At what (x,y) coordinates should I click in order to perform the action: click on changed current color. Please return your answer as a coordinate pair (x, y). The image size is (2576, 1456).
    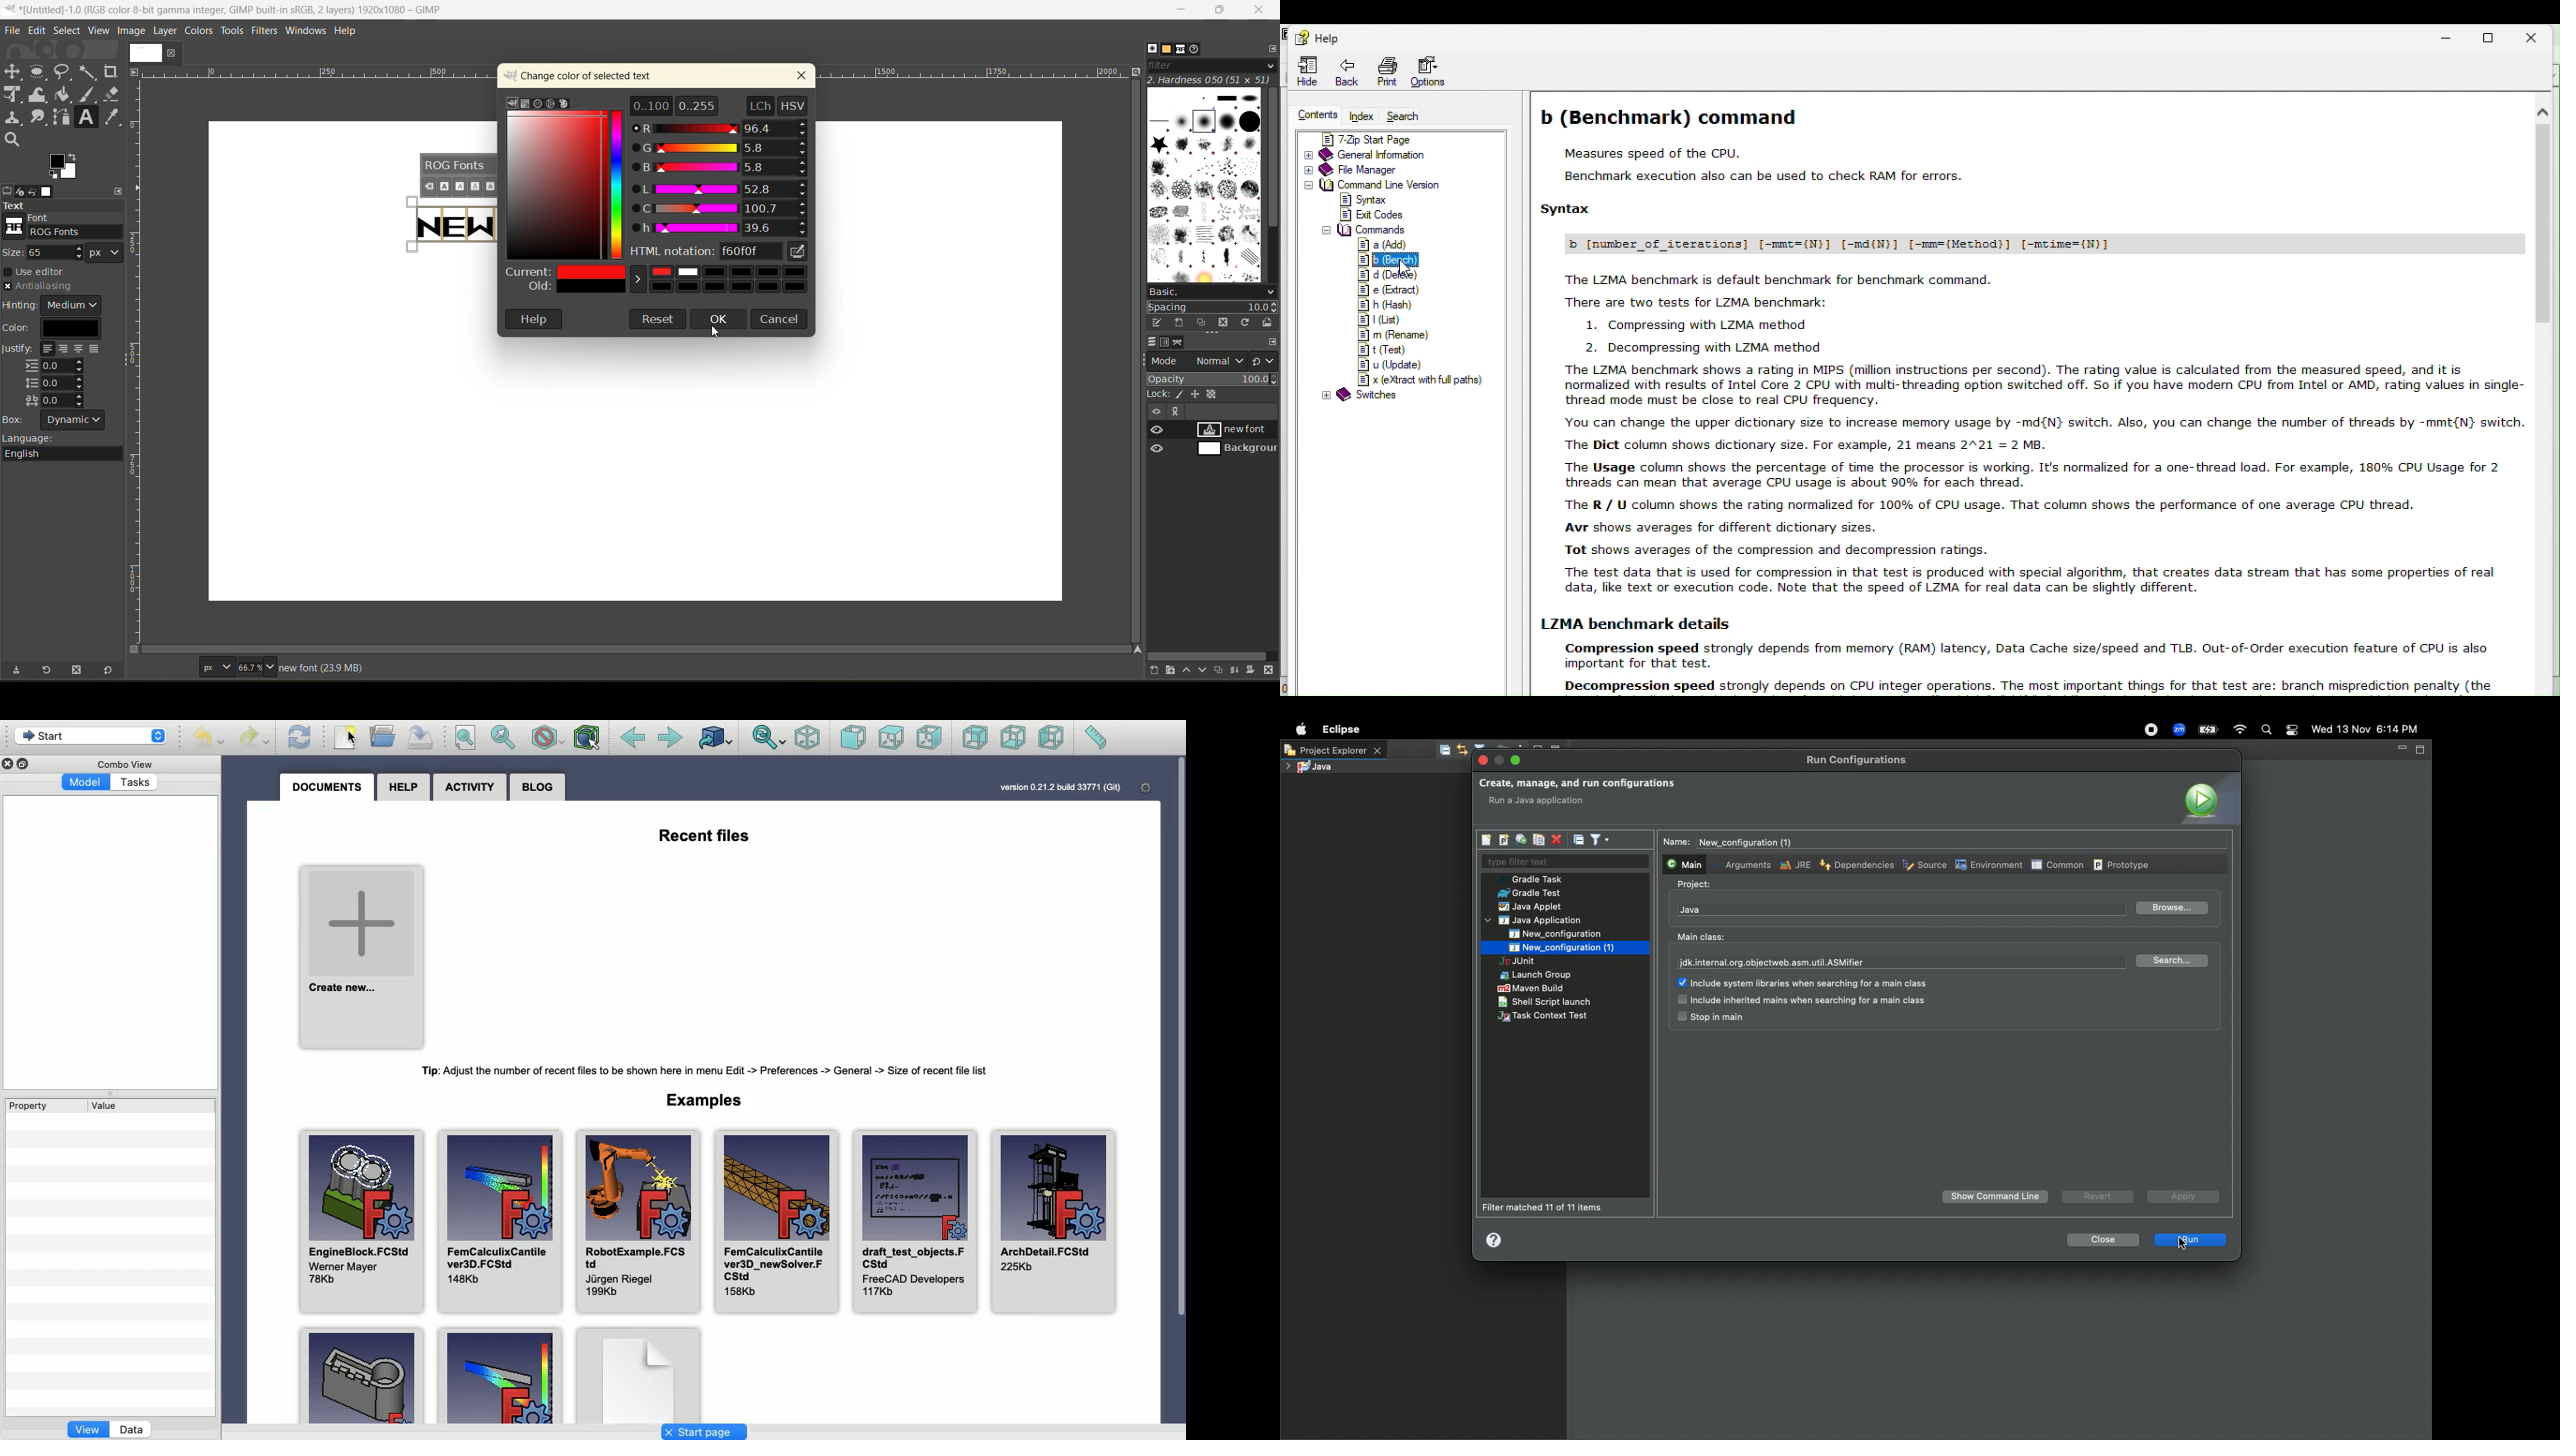
    Looking at the image, I should click on (659, 273).